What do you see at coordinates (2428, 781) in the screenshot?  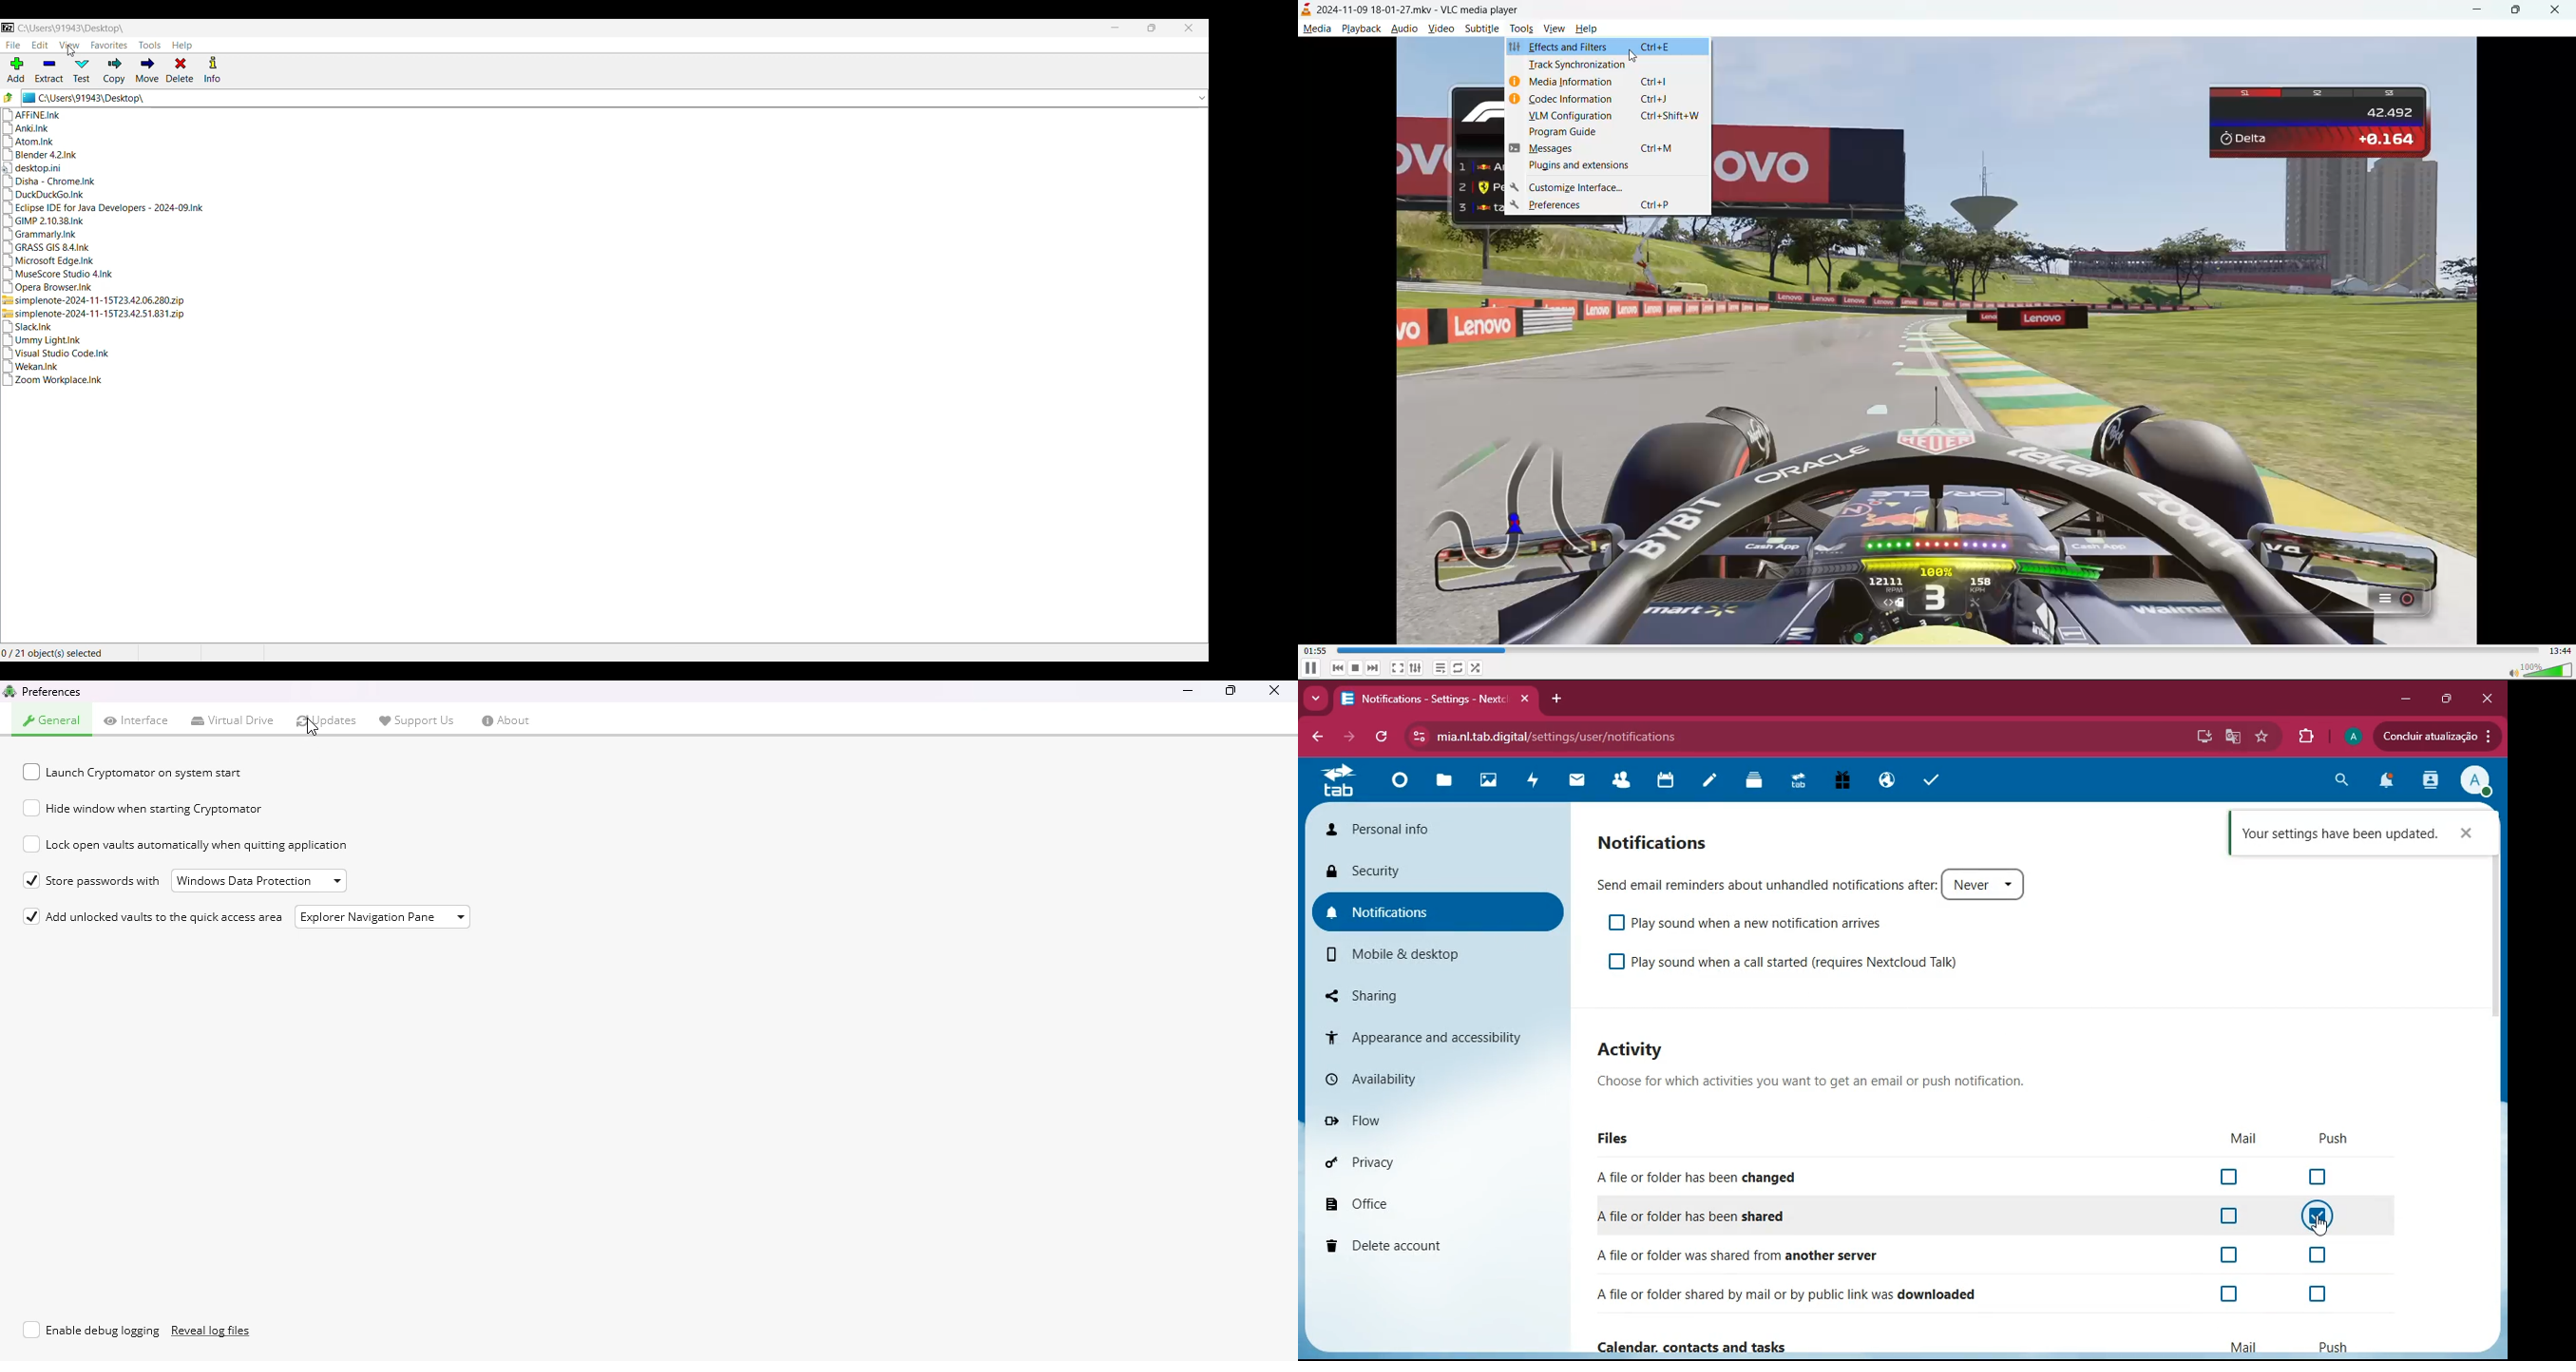 I see `activity` at bounding box center [2428, 781].